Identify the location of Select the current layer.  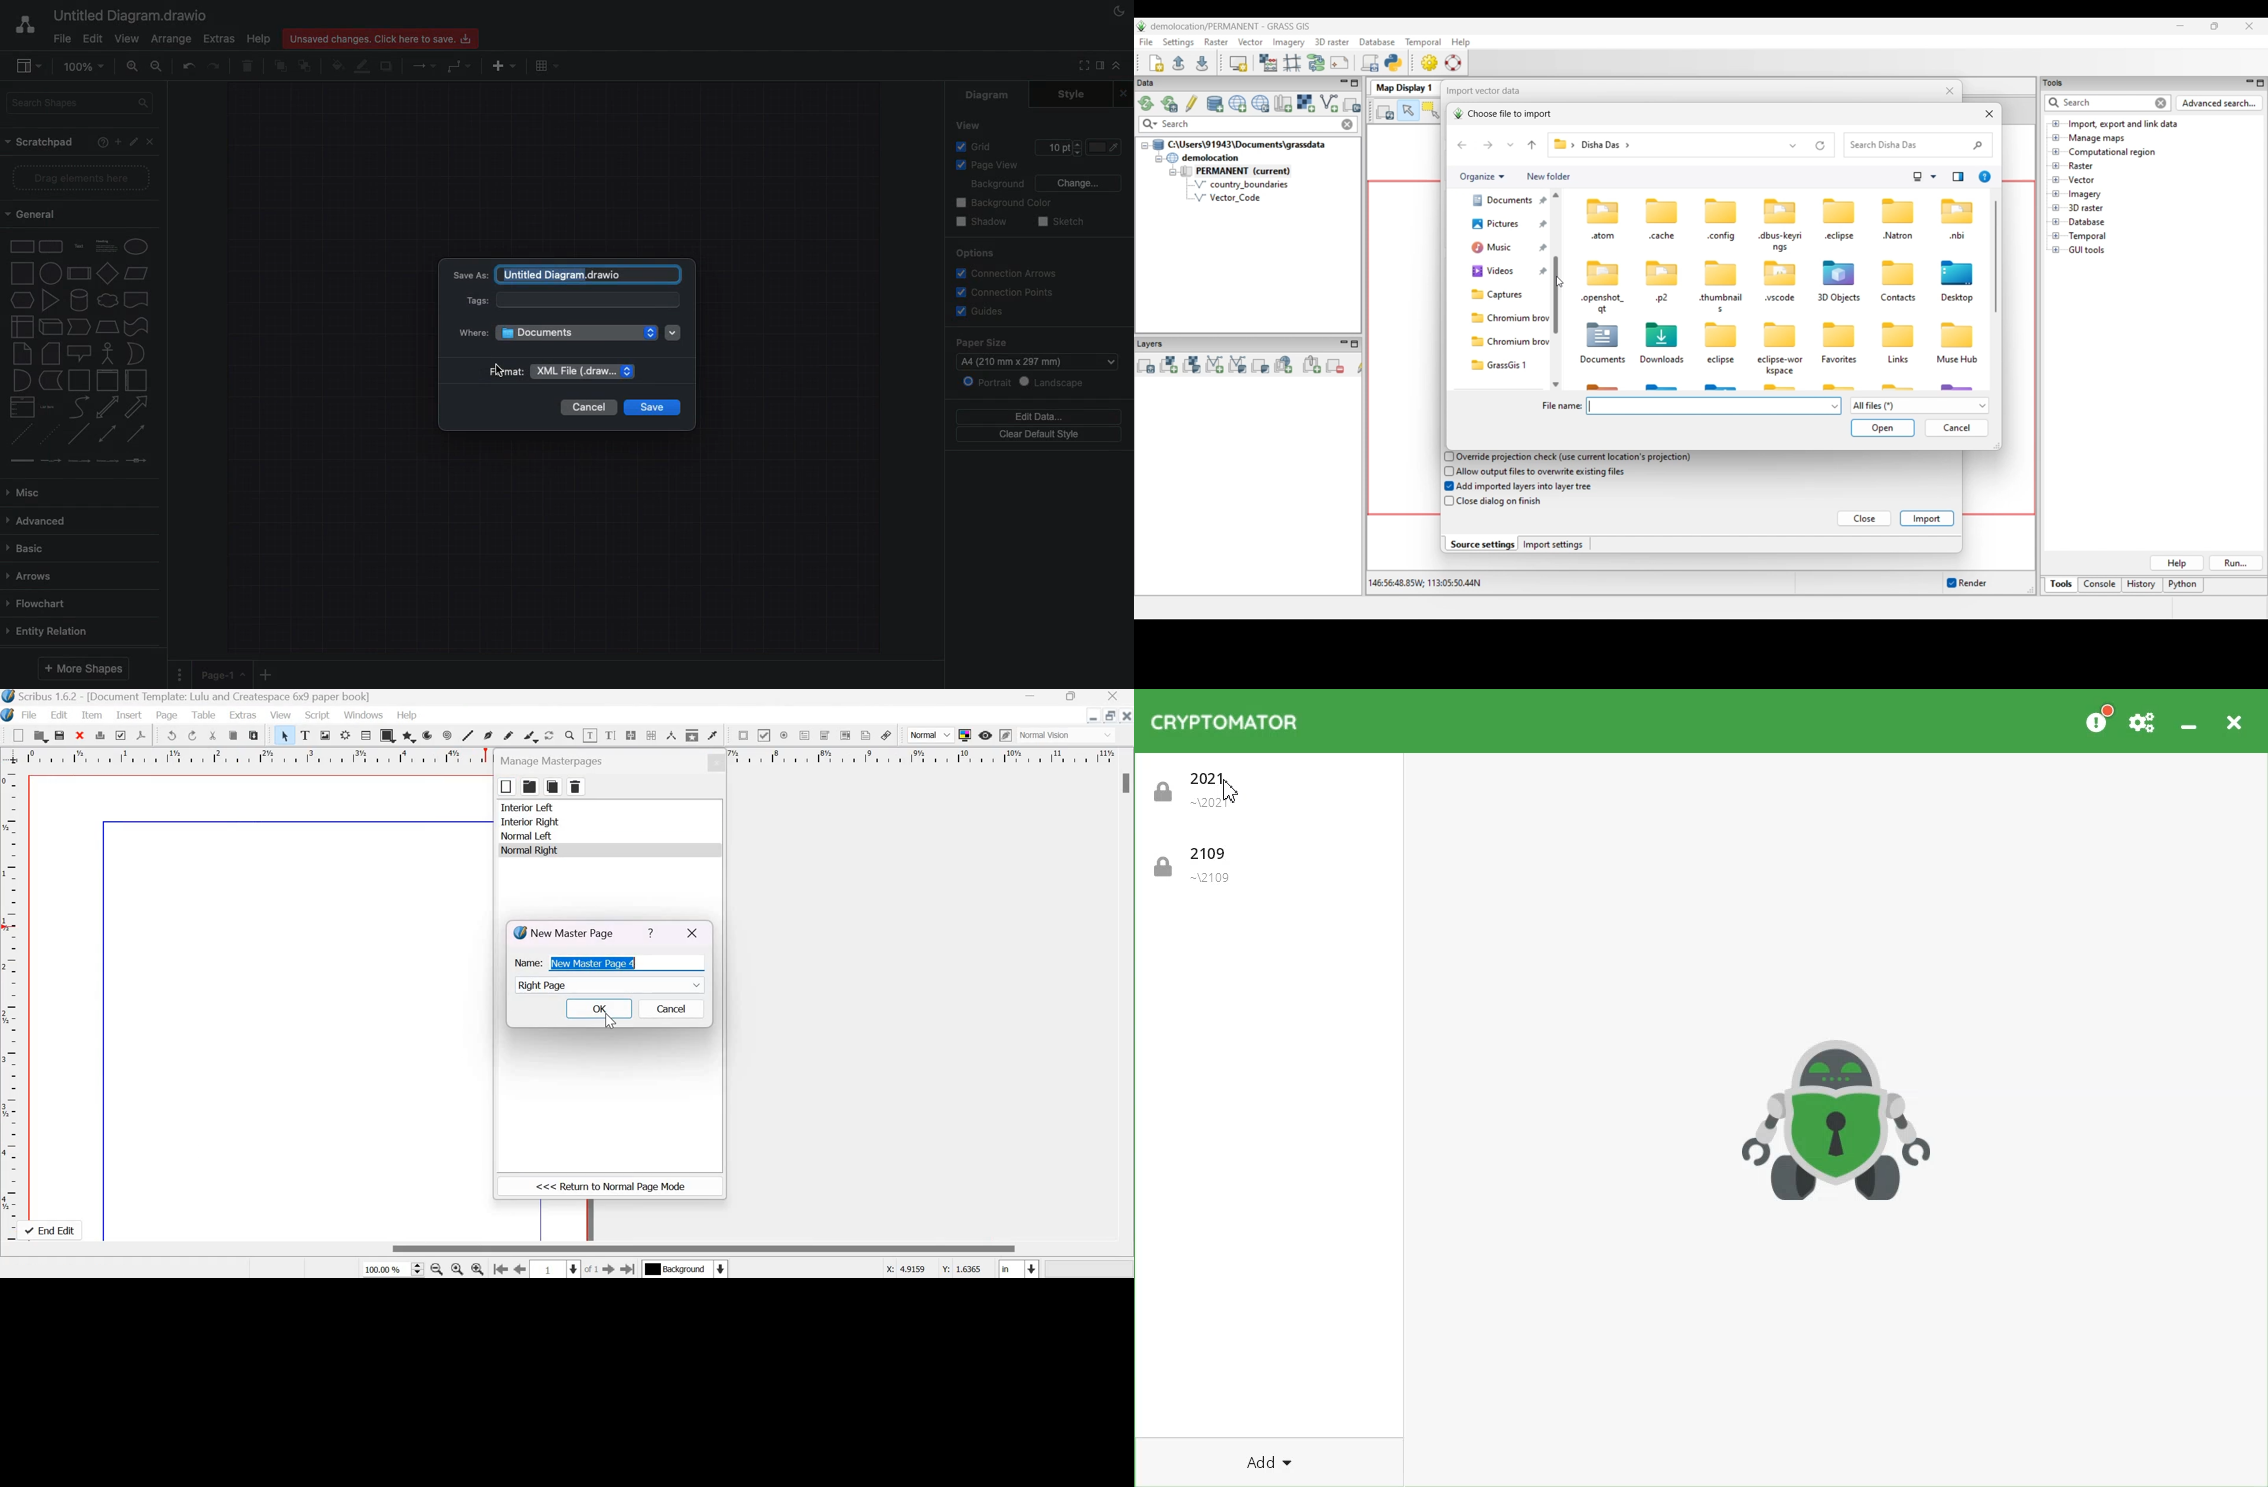
(687, 1269).